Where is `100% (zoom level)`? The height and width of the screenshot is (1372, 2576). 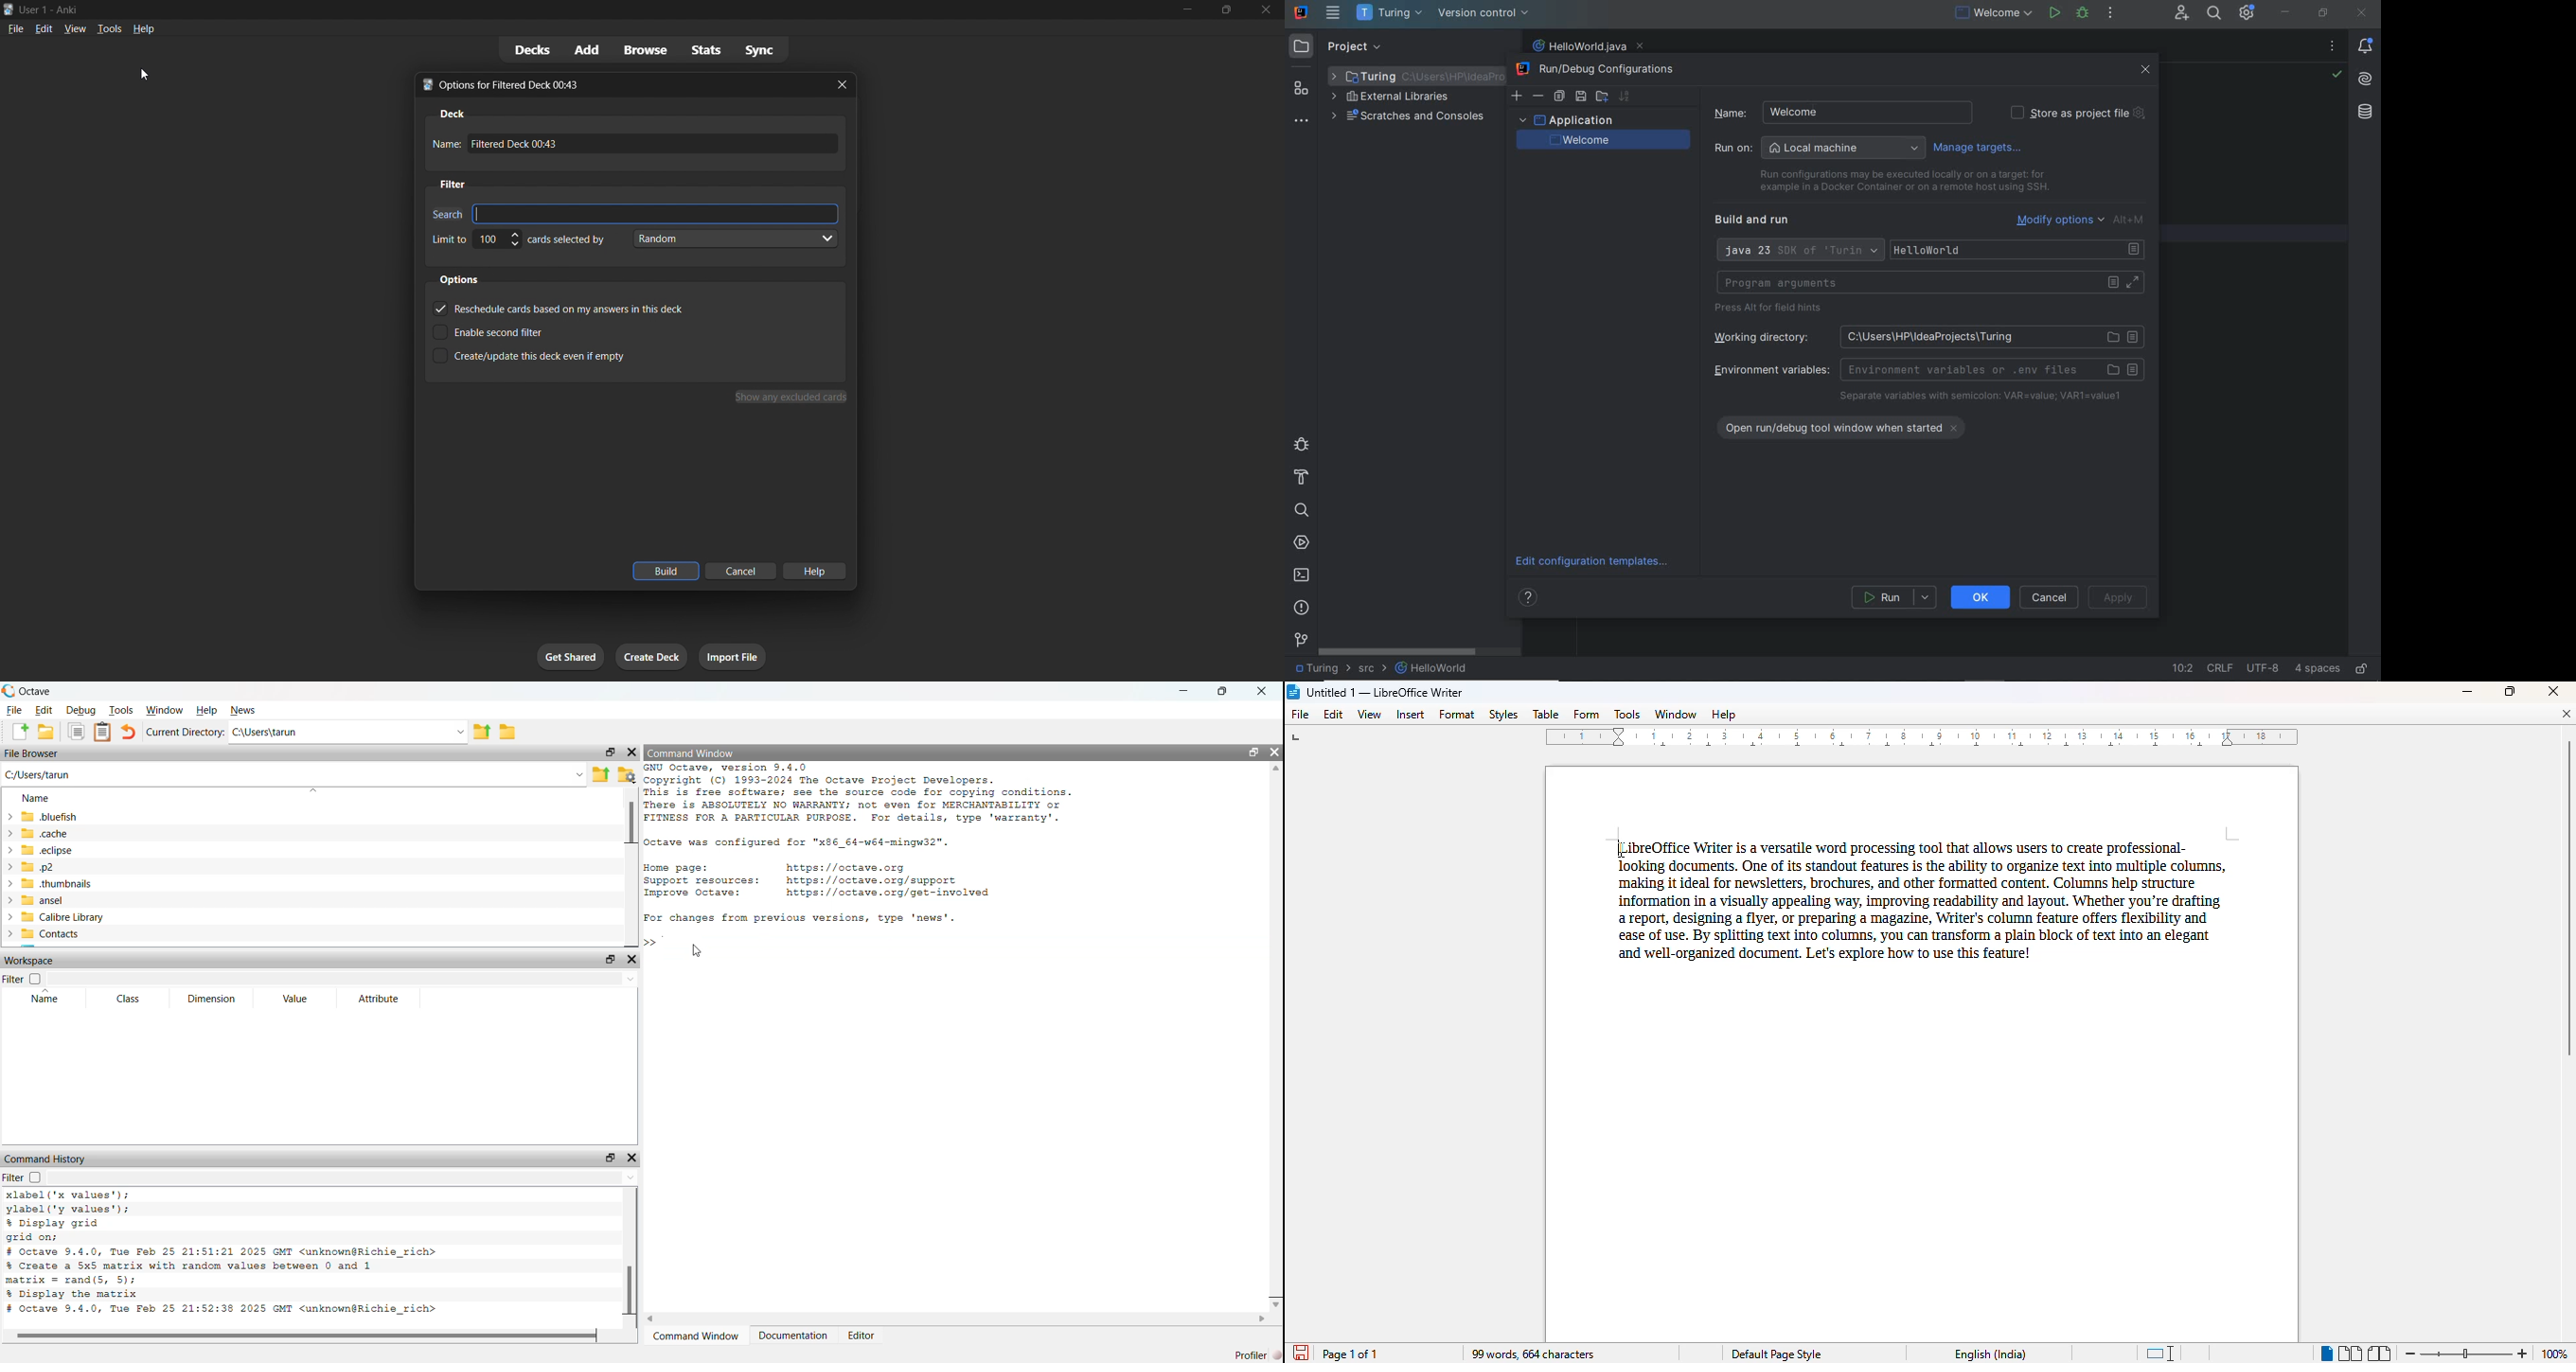
100% (zoom level) is located at coordinates (2557, 1354).